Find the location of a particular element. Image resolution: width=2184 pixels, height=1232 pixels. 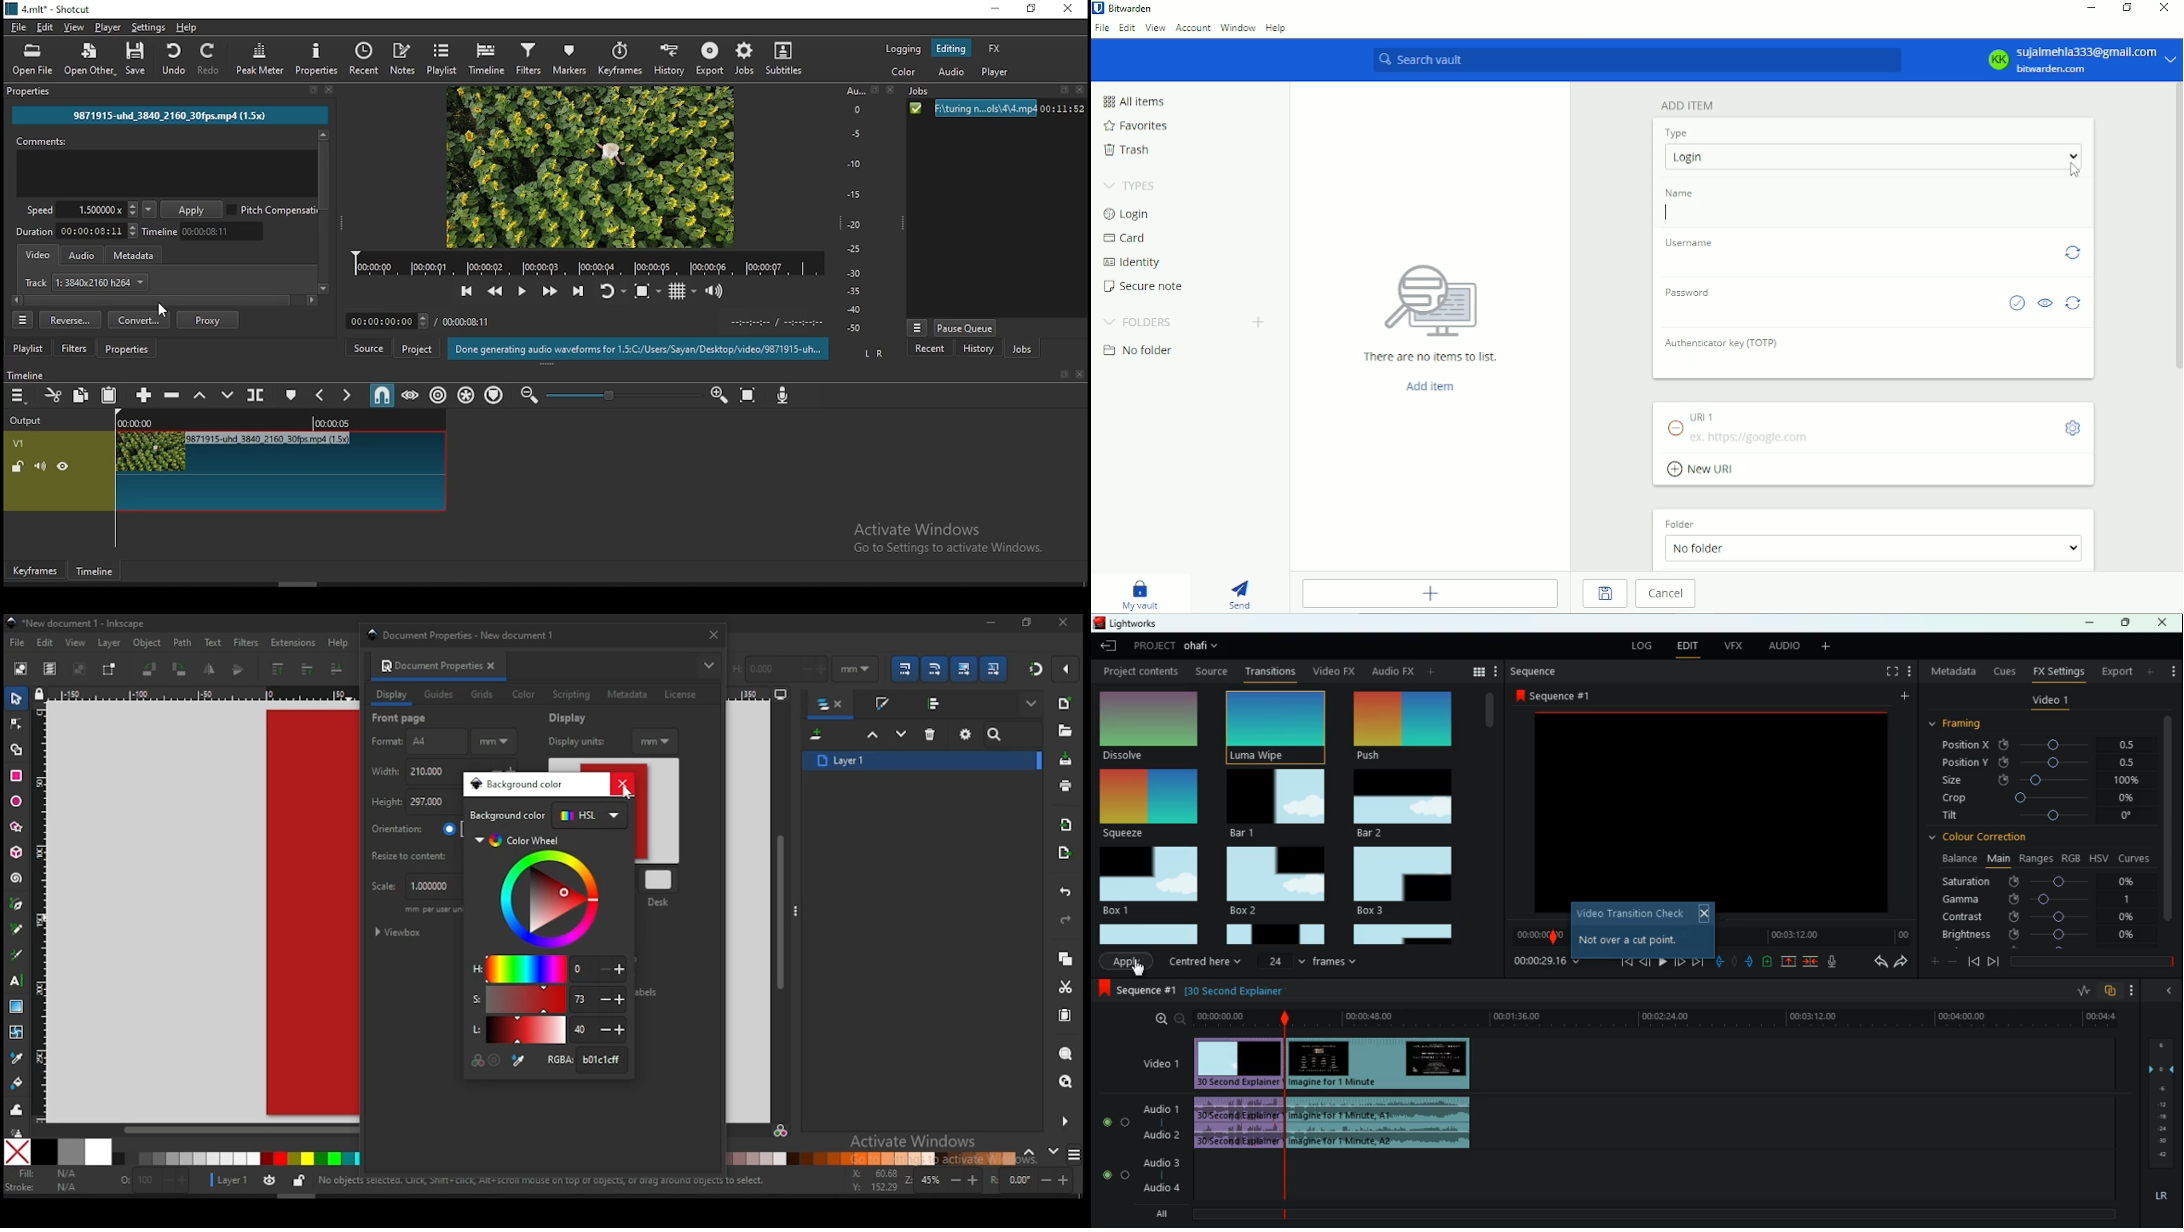

plus is located at coordinates (1933, 963).